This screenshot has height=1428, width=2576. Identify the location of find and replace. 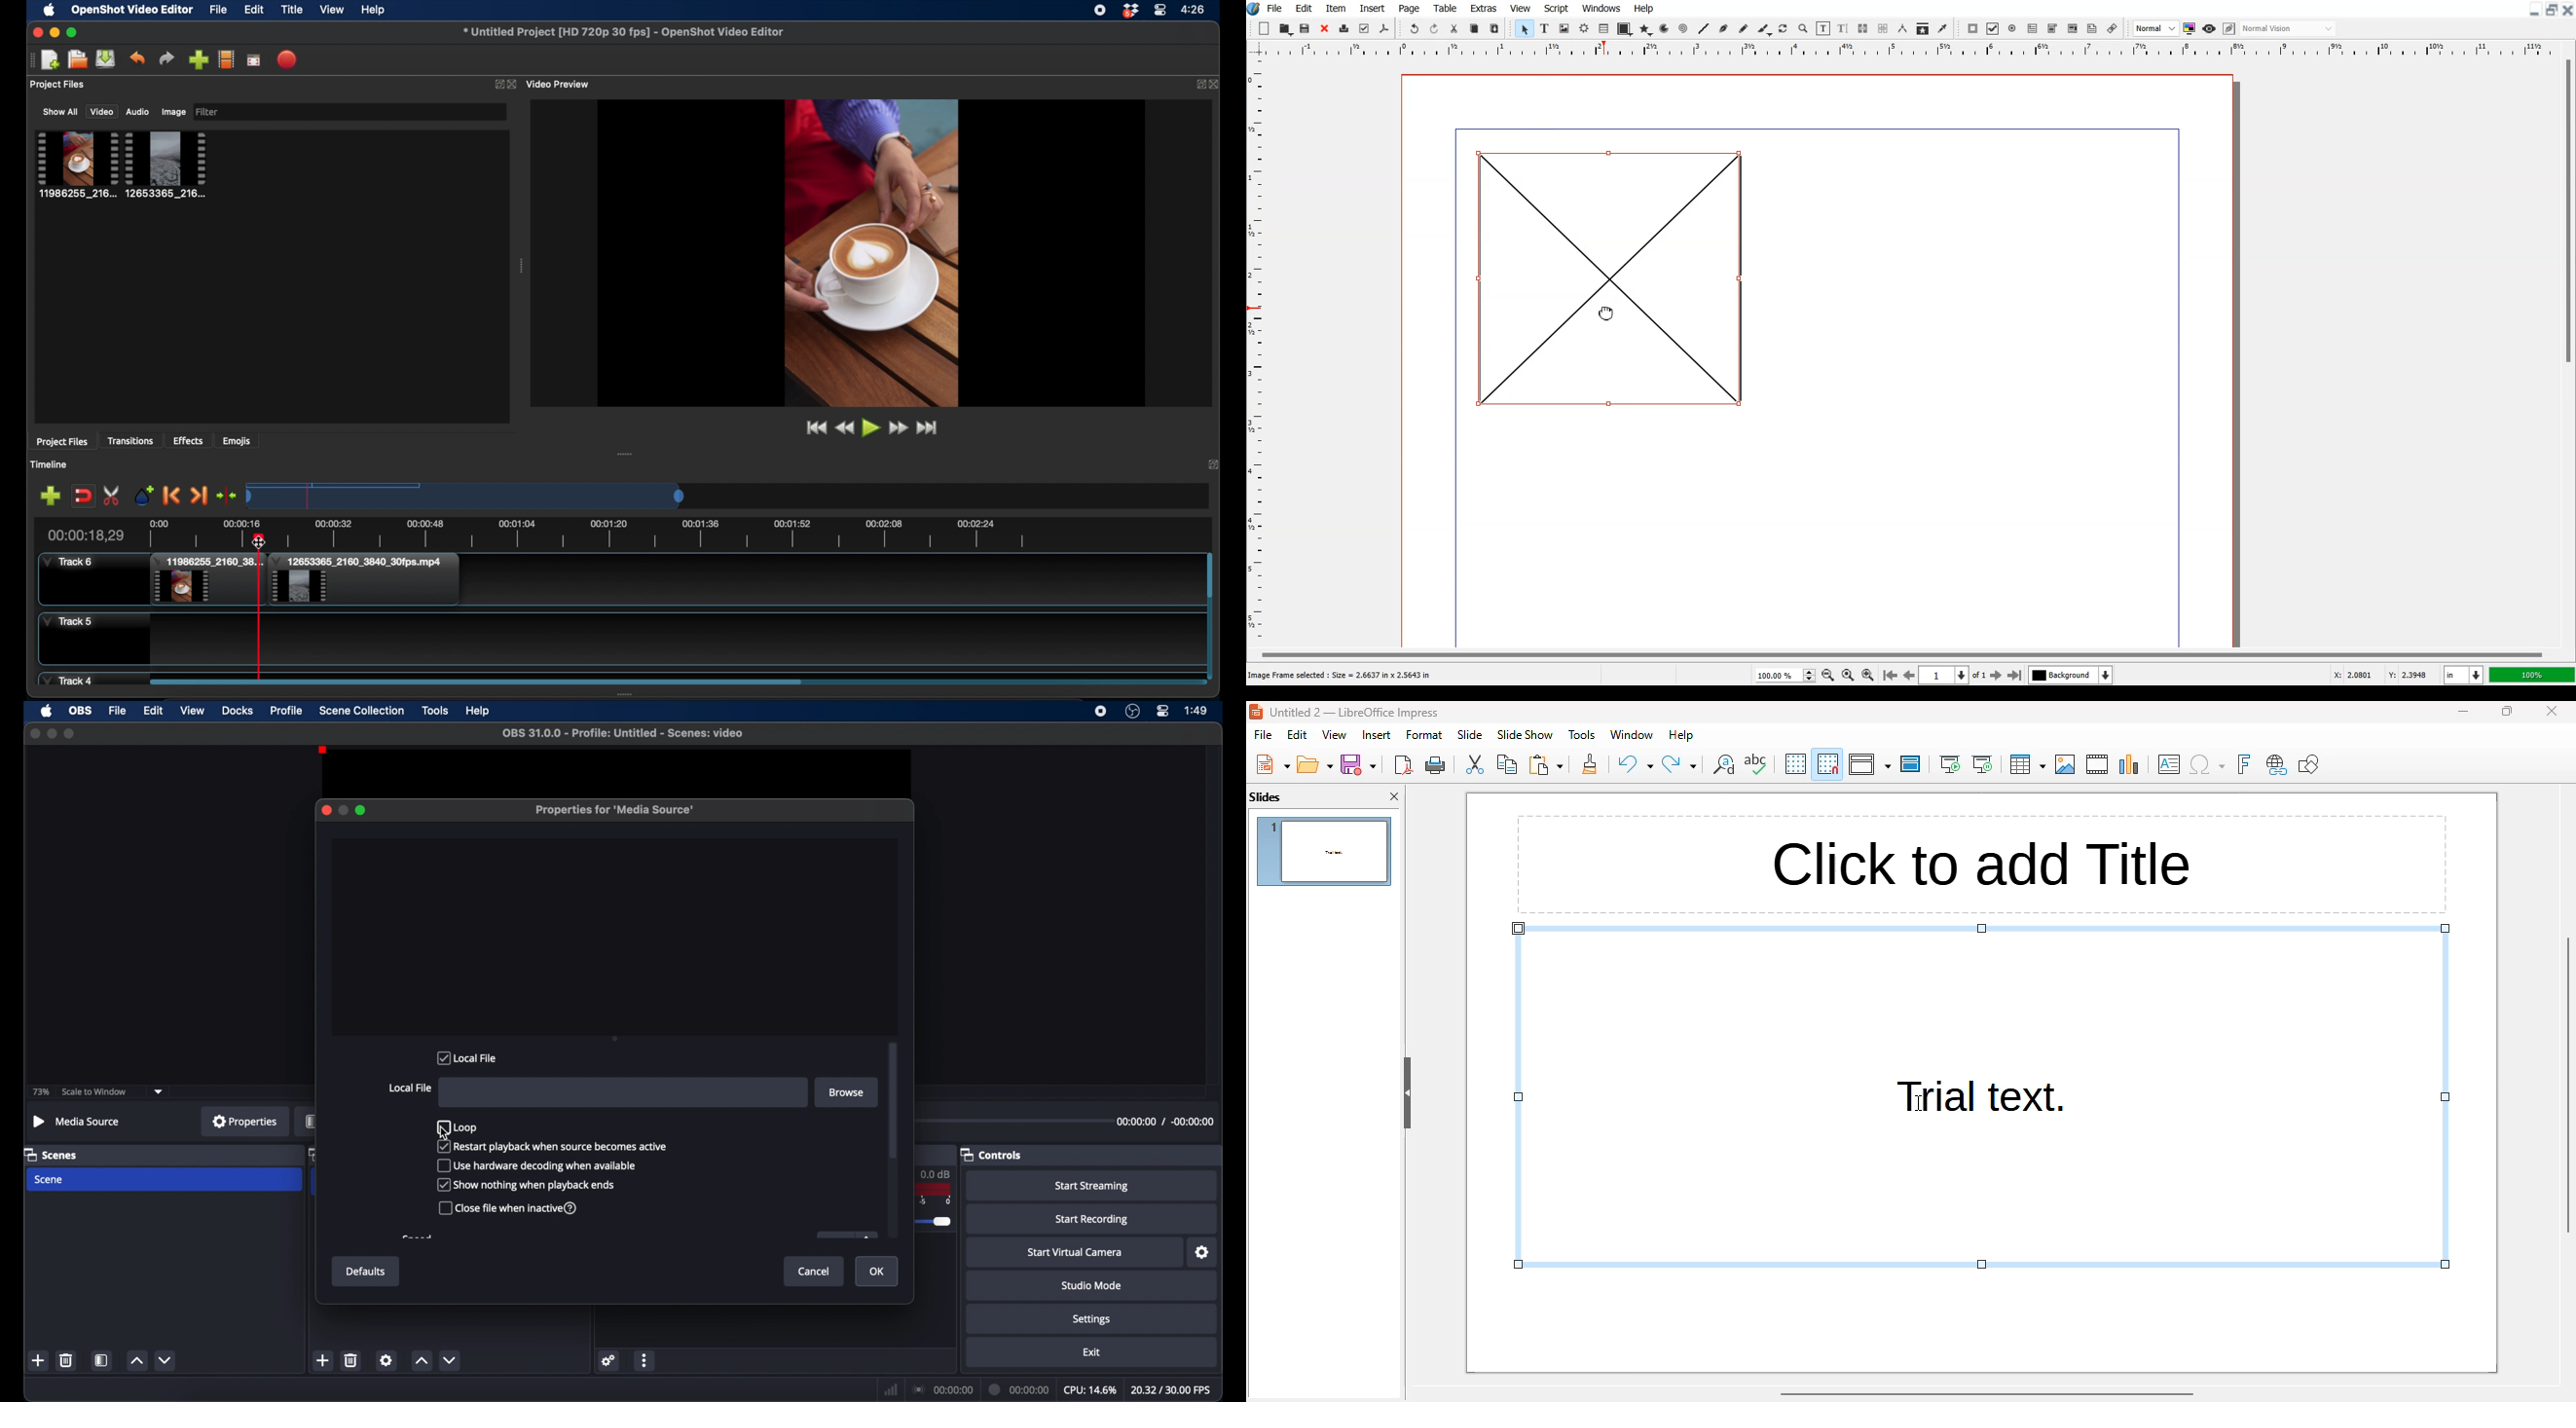
(1722, 764).